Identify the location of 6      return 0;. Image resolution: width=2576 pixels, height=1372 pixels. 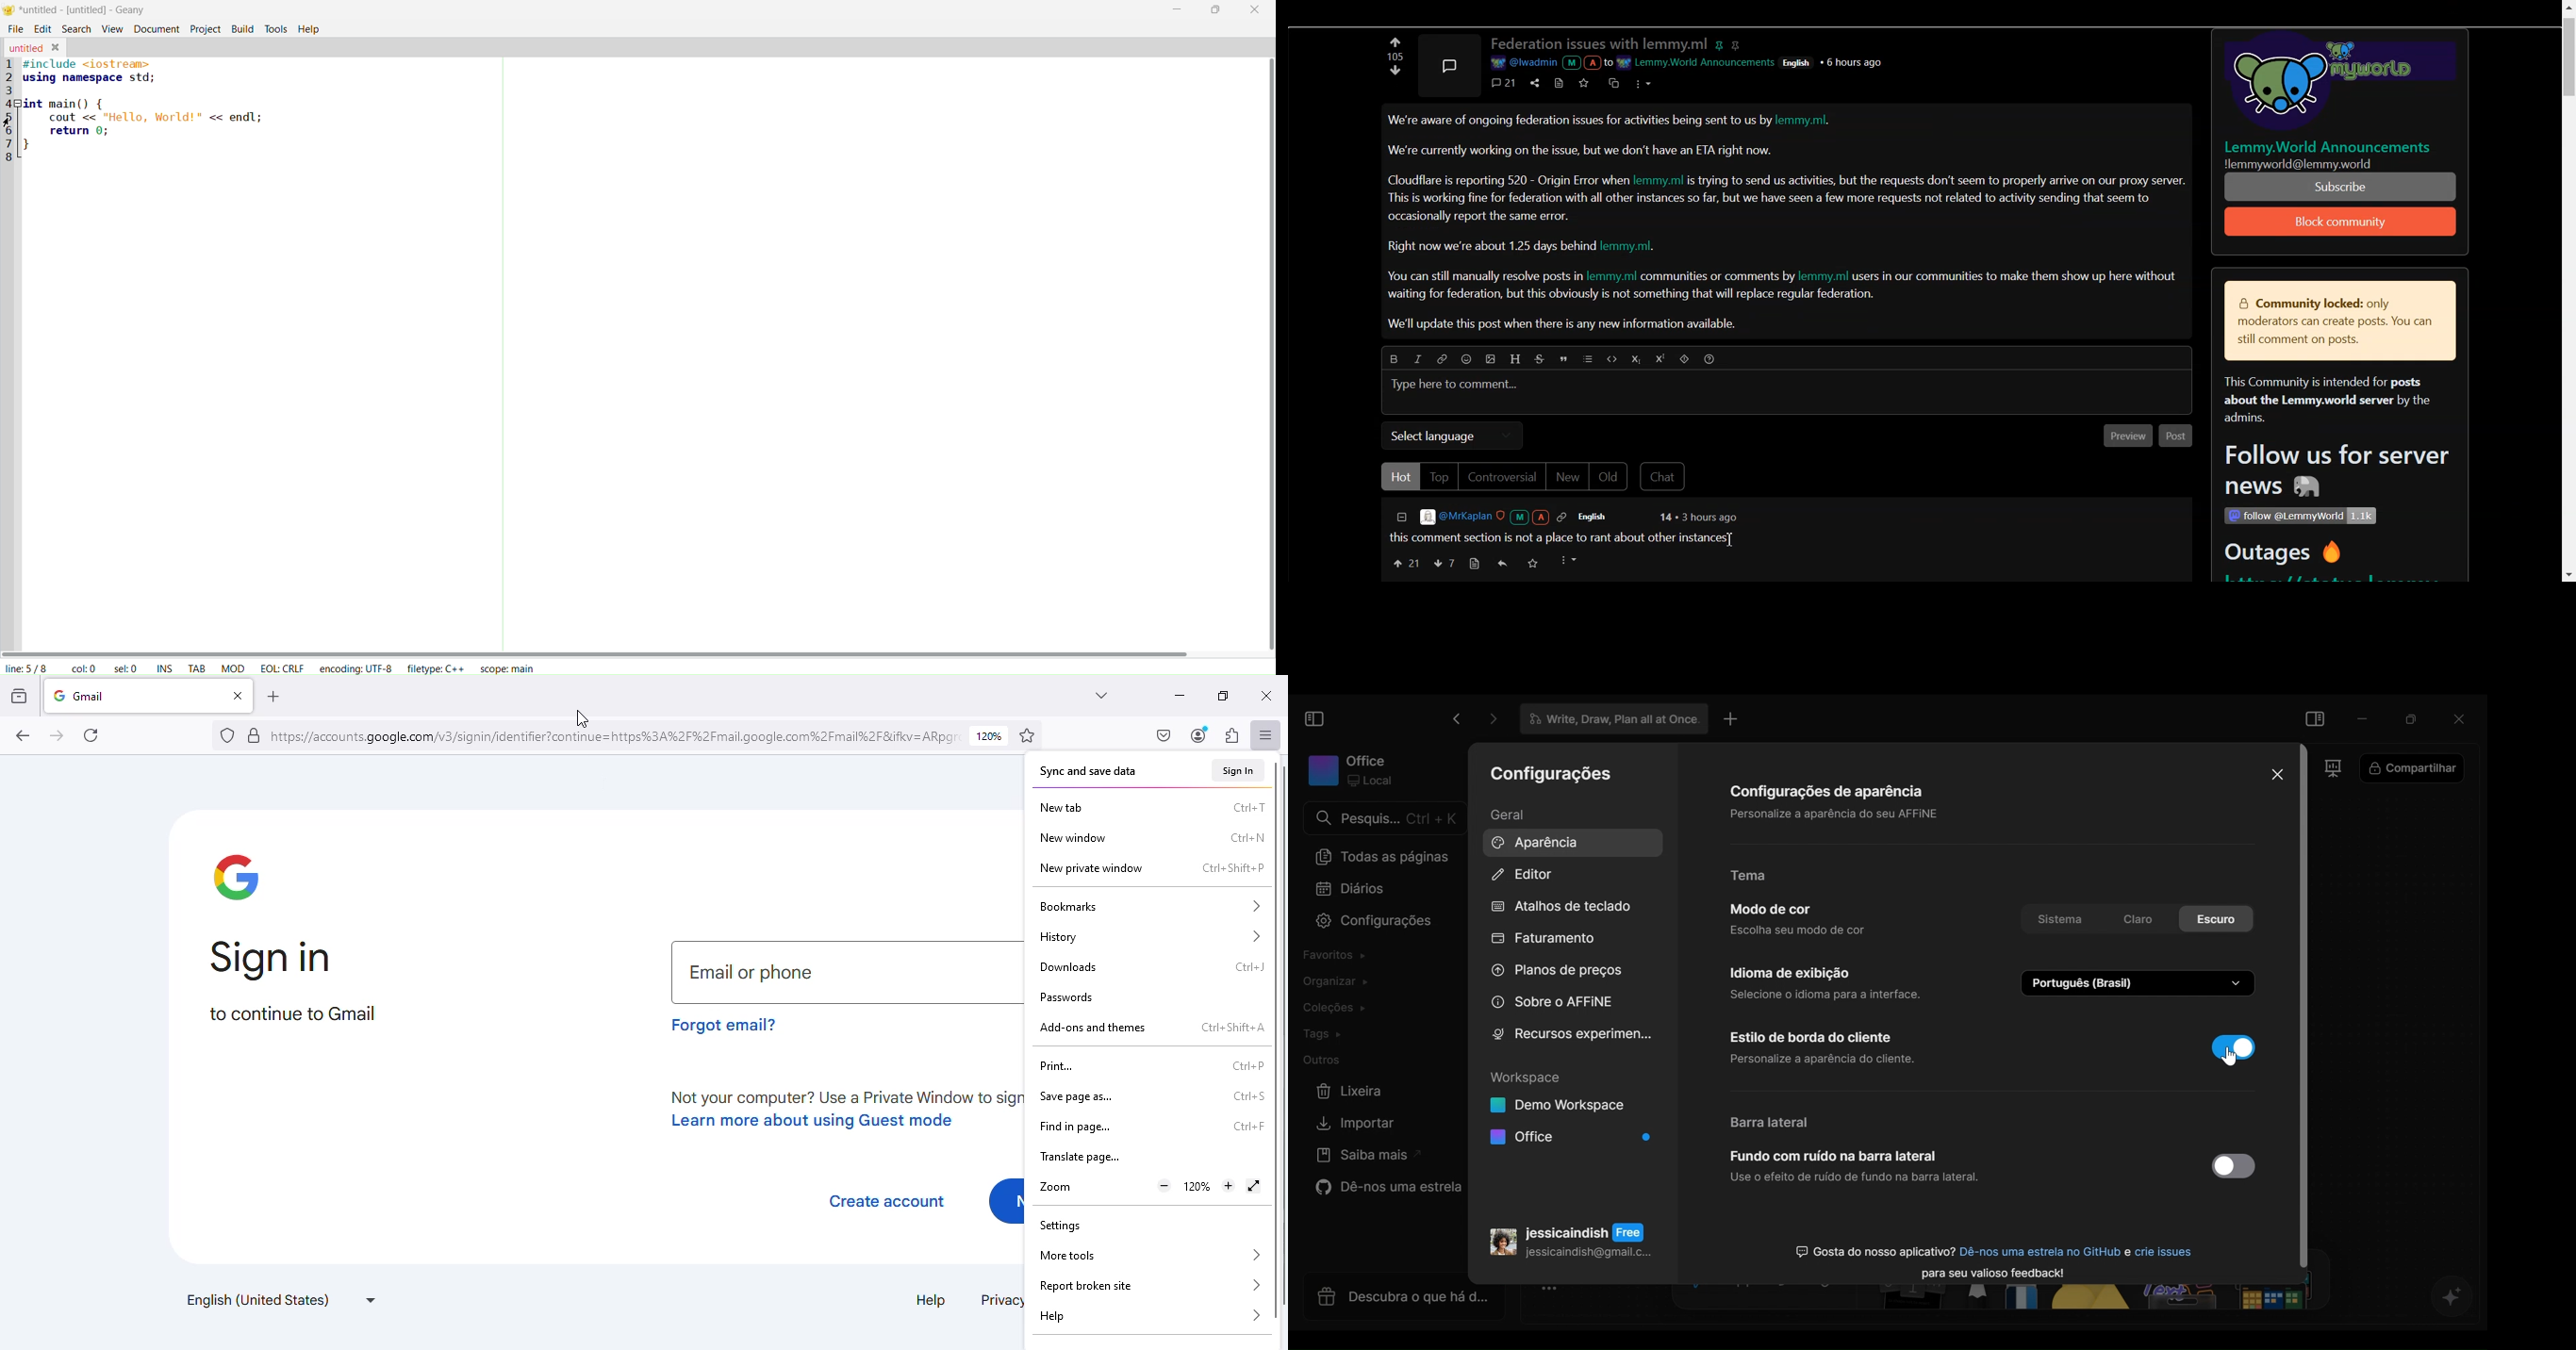
(69, 132).